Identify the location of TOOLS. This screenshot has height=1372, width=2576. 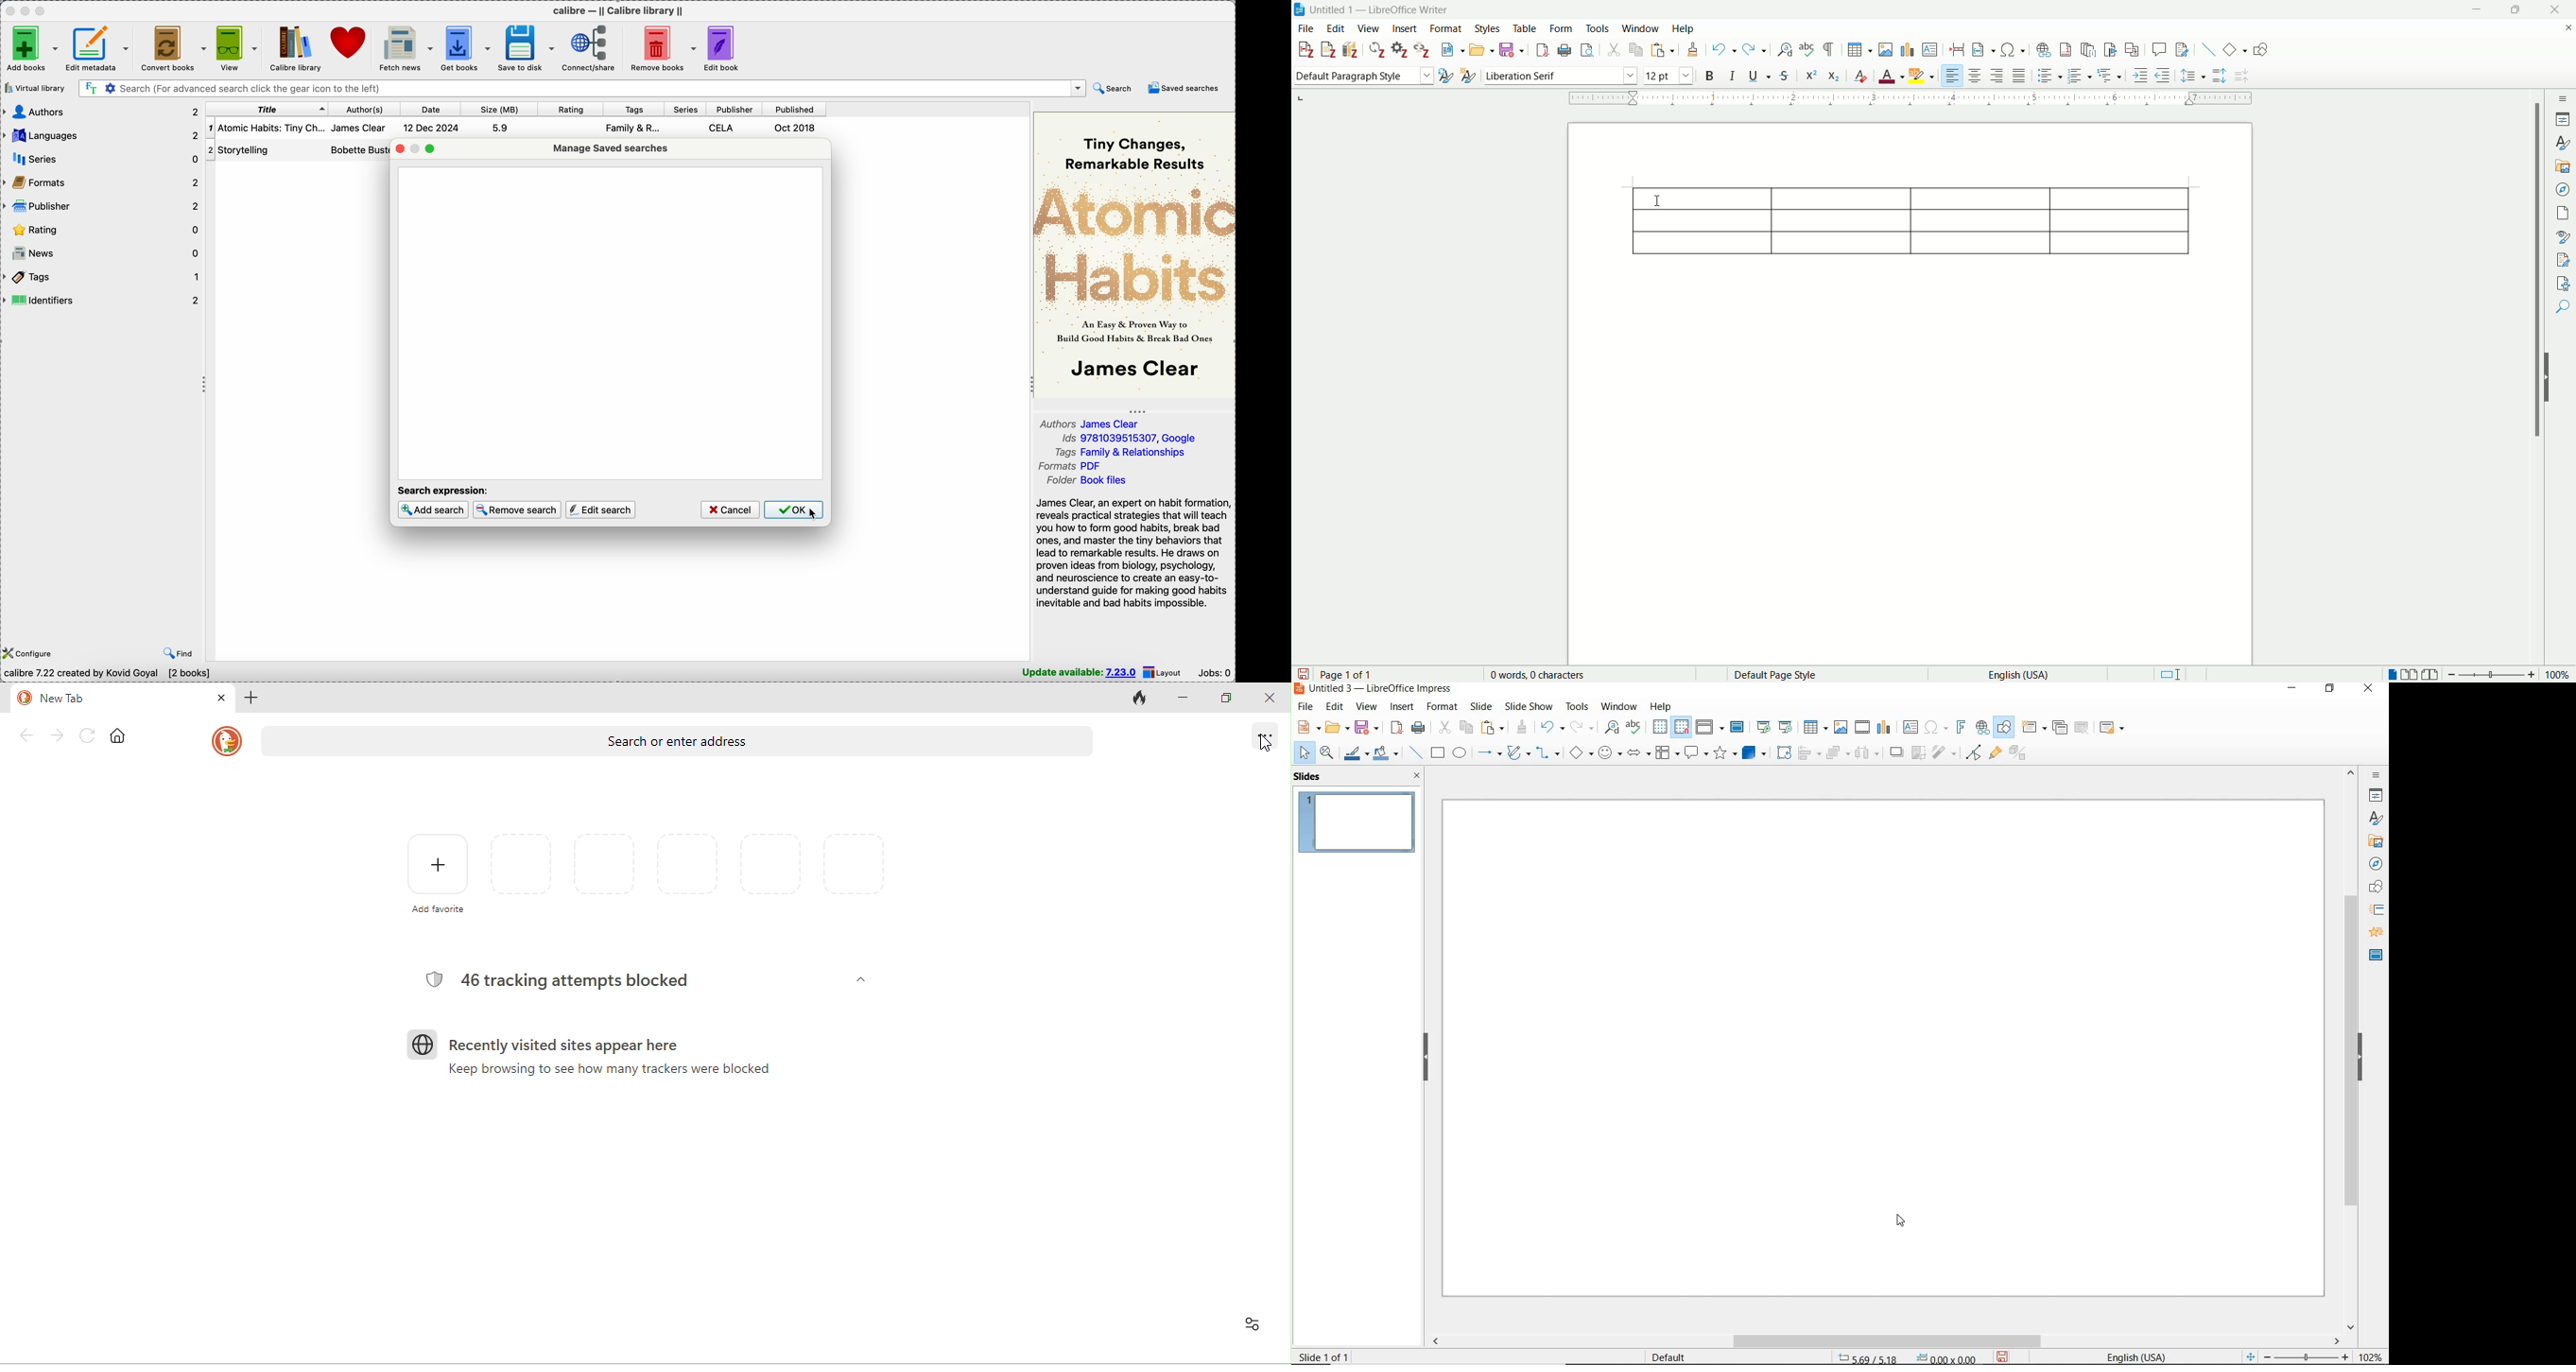
(1578, 706).